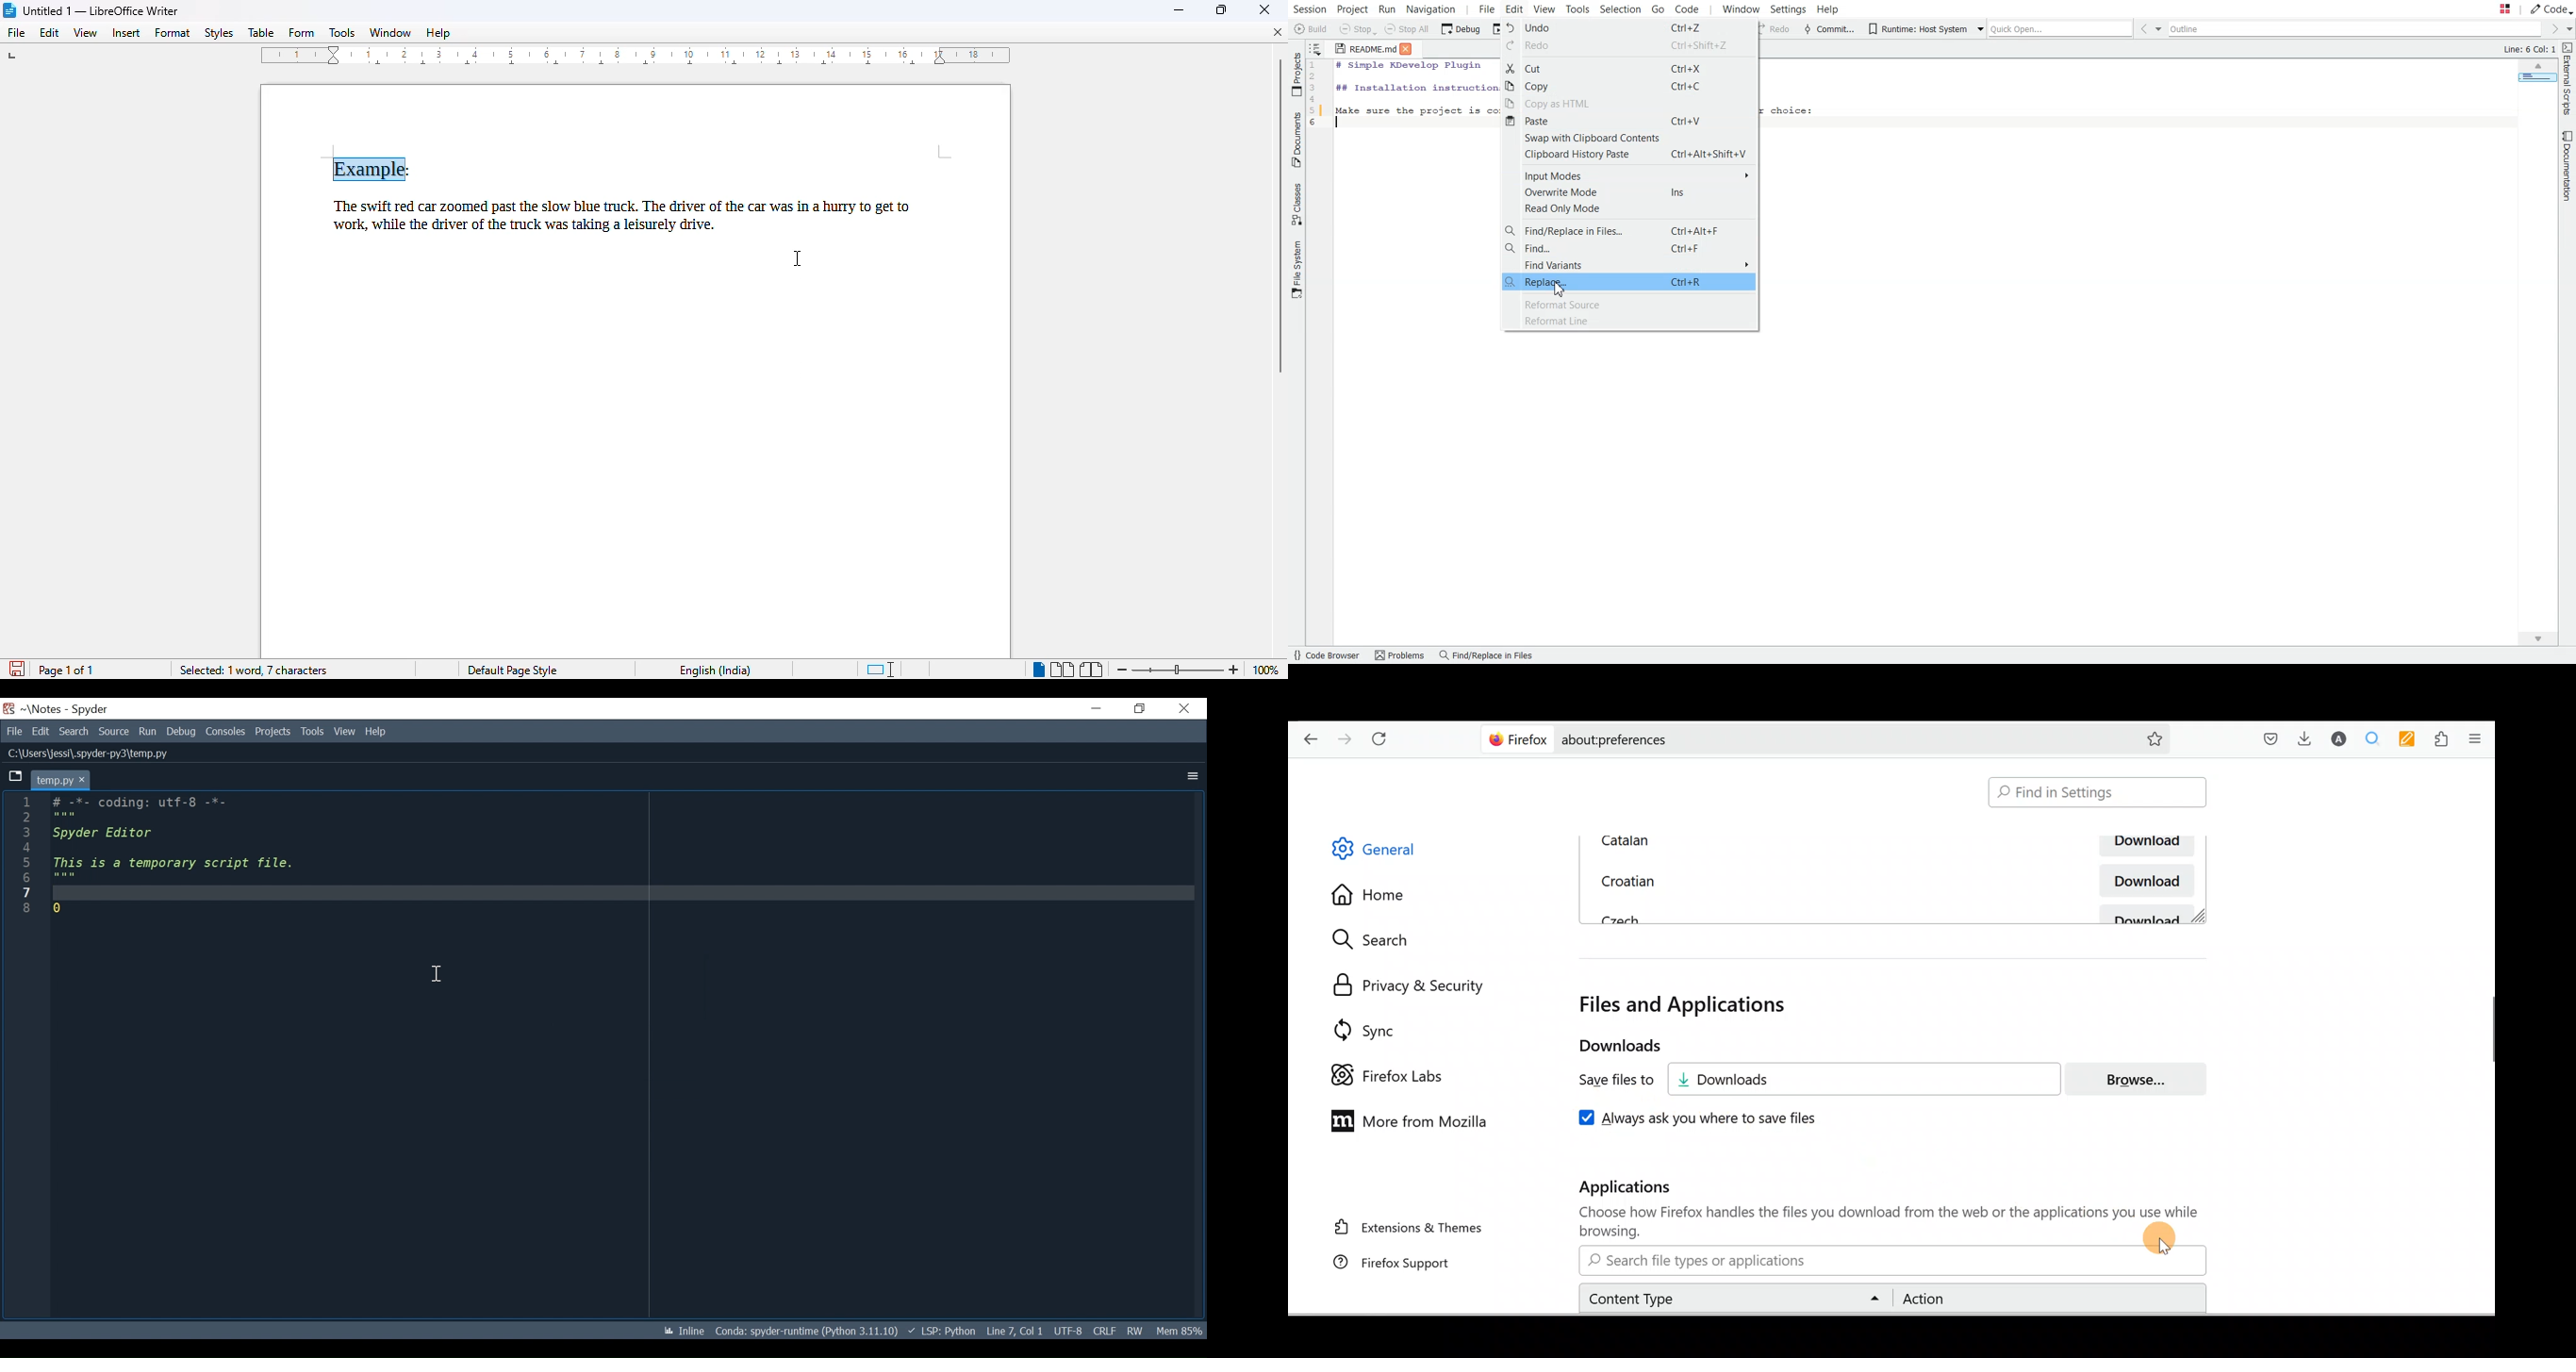 The image size is (2576, 1372). I want to click on temp.py, so click(60, 779).